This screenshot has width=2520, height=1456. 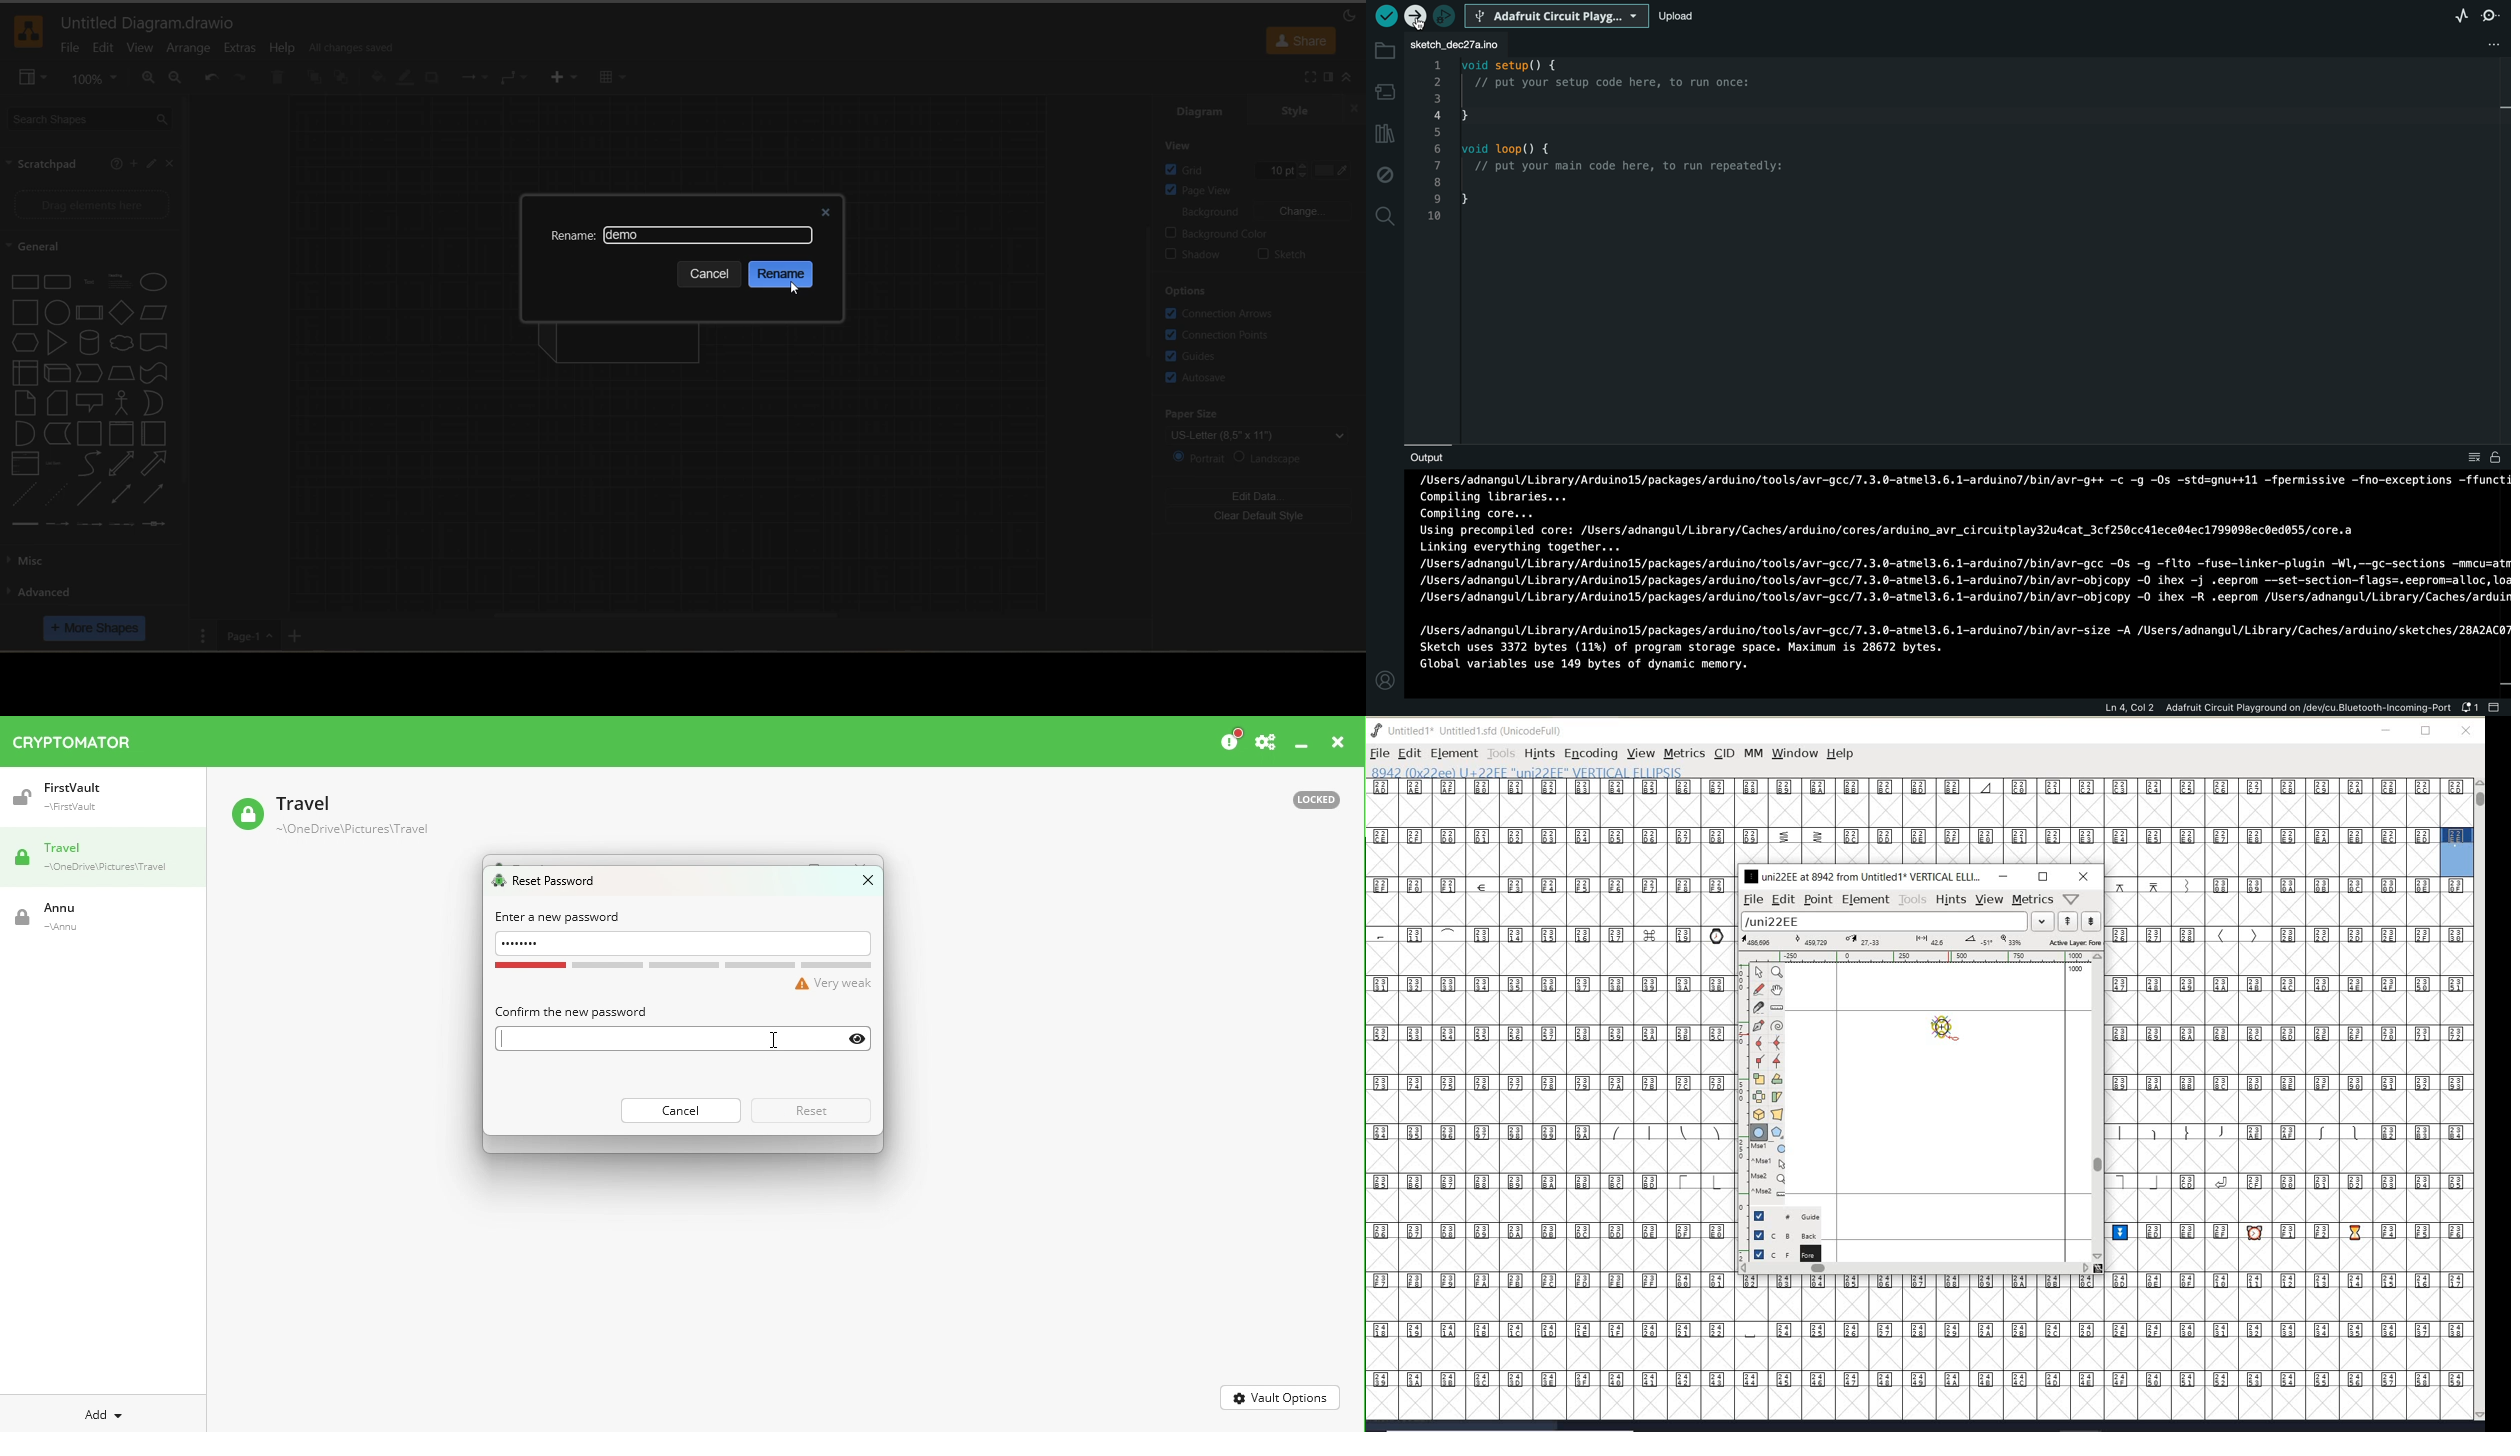 I want to click on magnify, so click(x=1777, y=972).